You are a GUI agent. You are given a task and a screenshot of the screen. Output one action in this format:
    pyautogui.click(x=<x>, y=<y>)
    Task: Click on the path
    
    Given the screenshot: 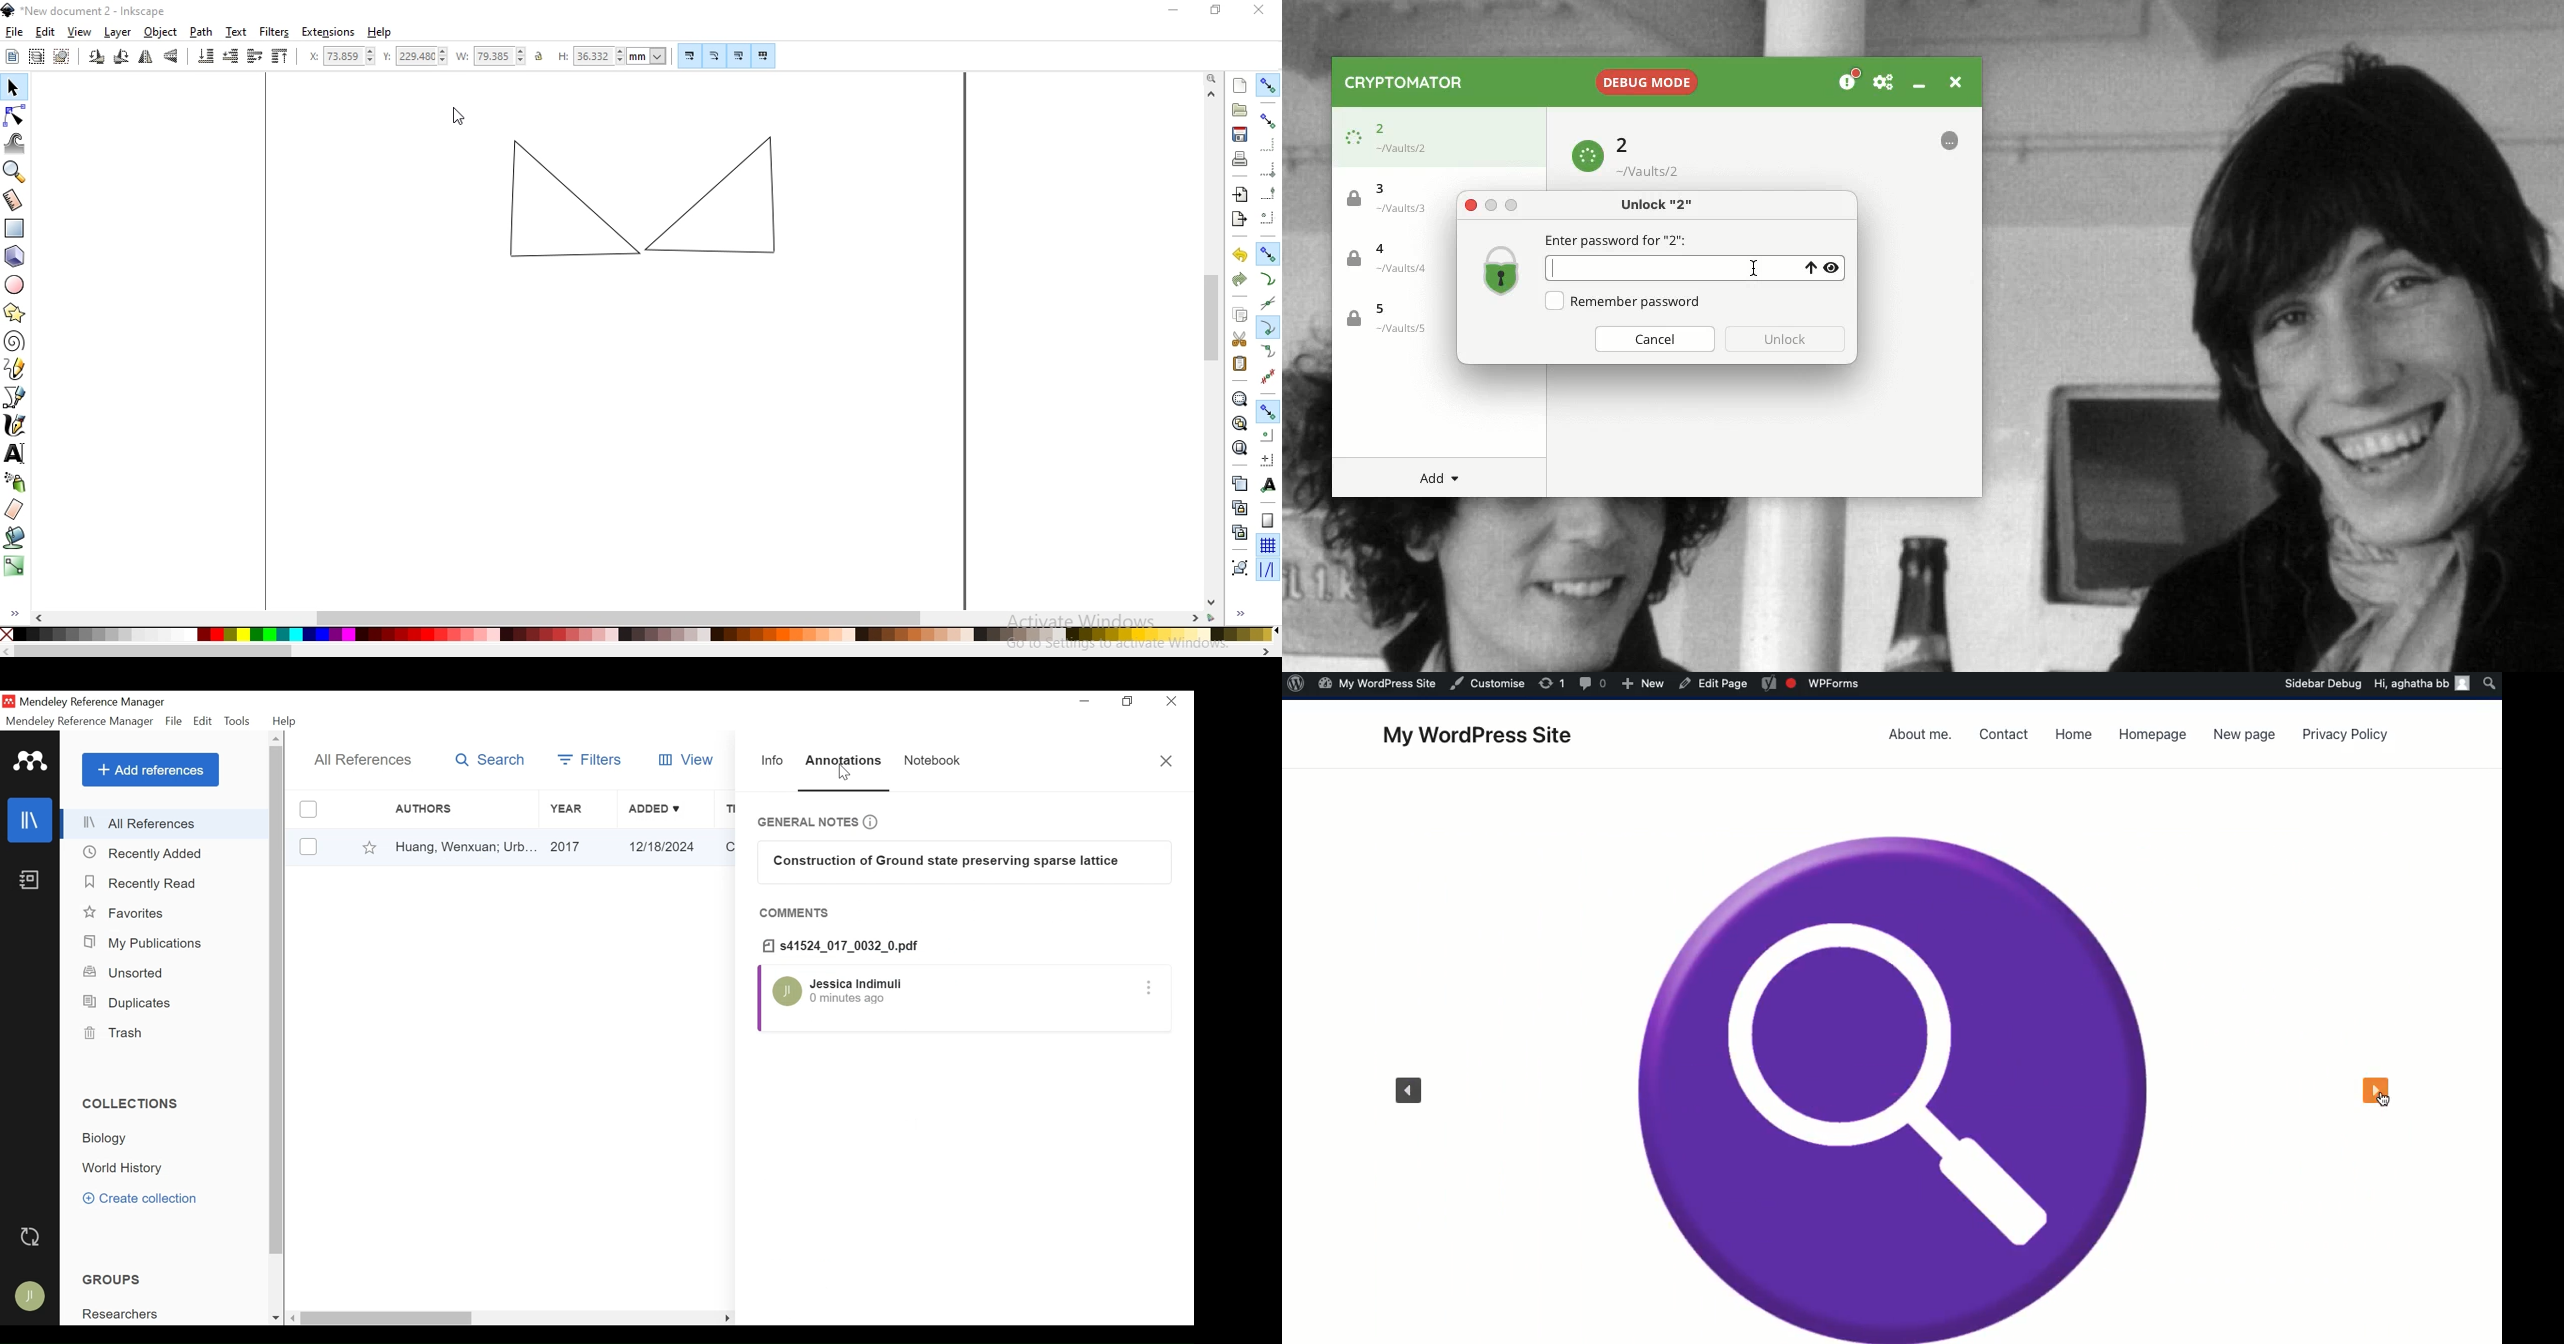 What is the action you would take?
    pyautogui.click(x=201, y=32)
    